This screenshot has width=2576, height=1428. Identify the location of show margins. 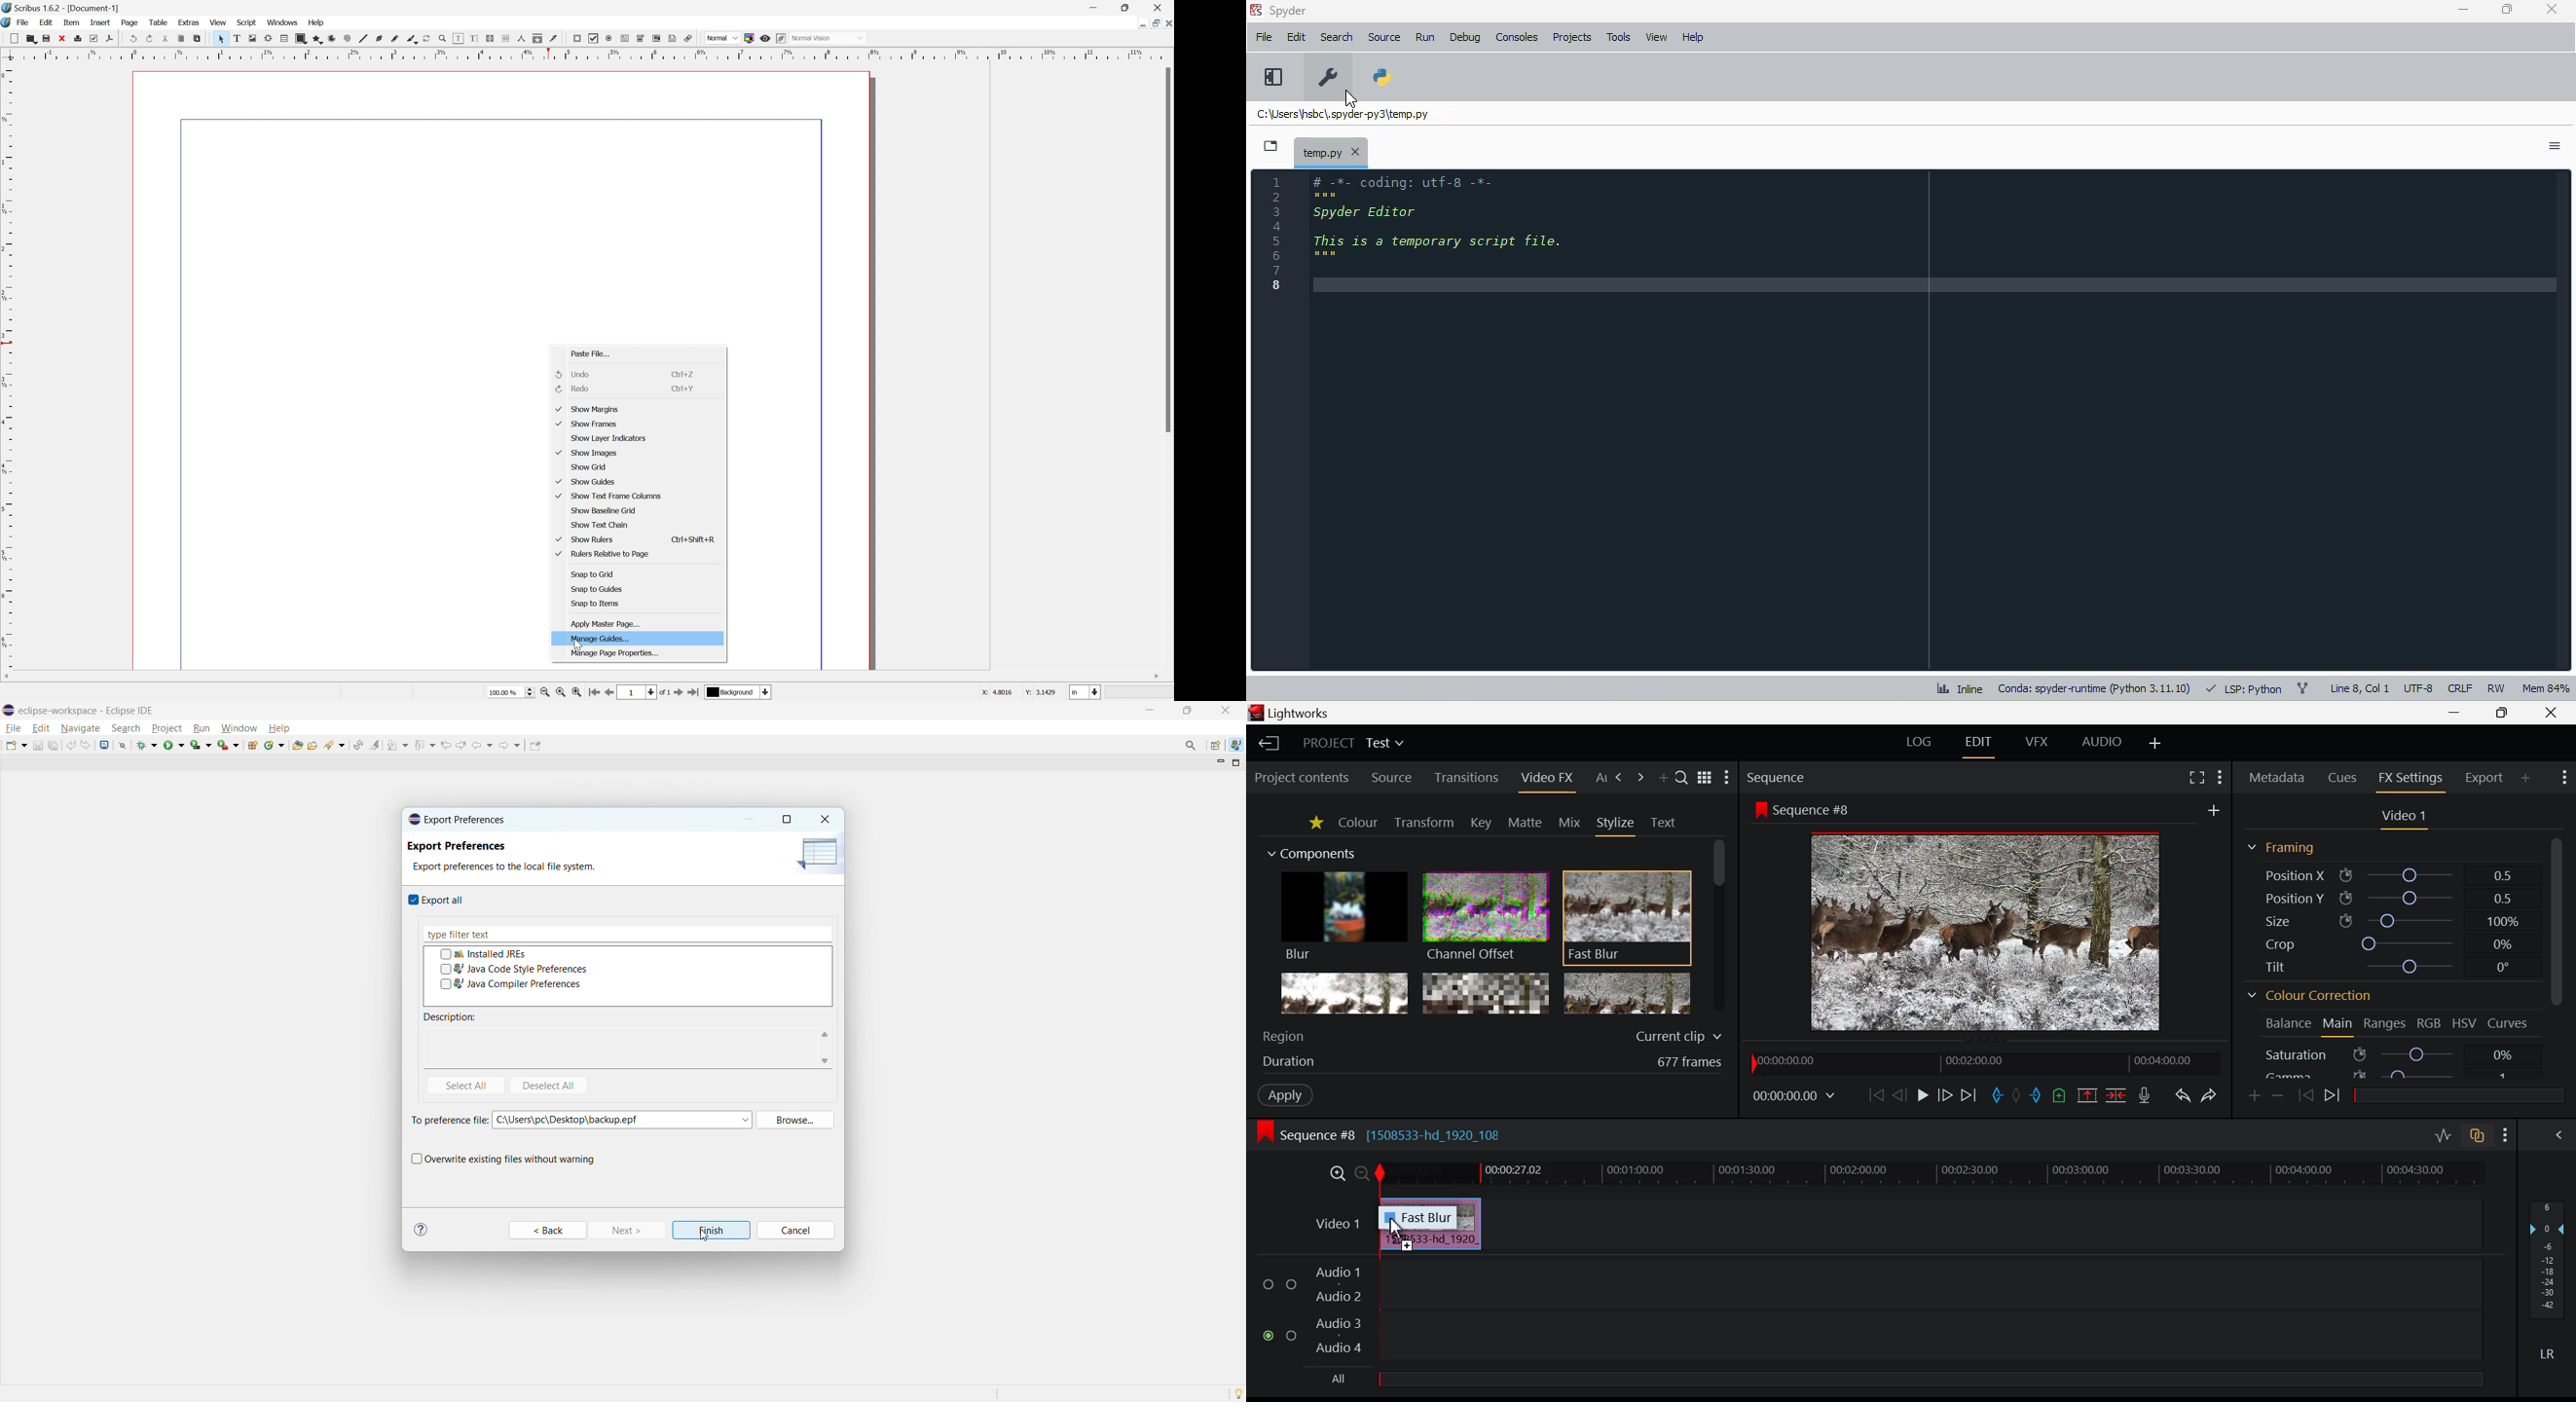
(587, 409).